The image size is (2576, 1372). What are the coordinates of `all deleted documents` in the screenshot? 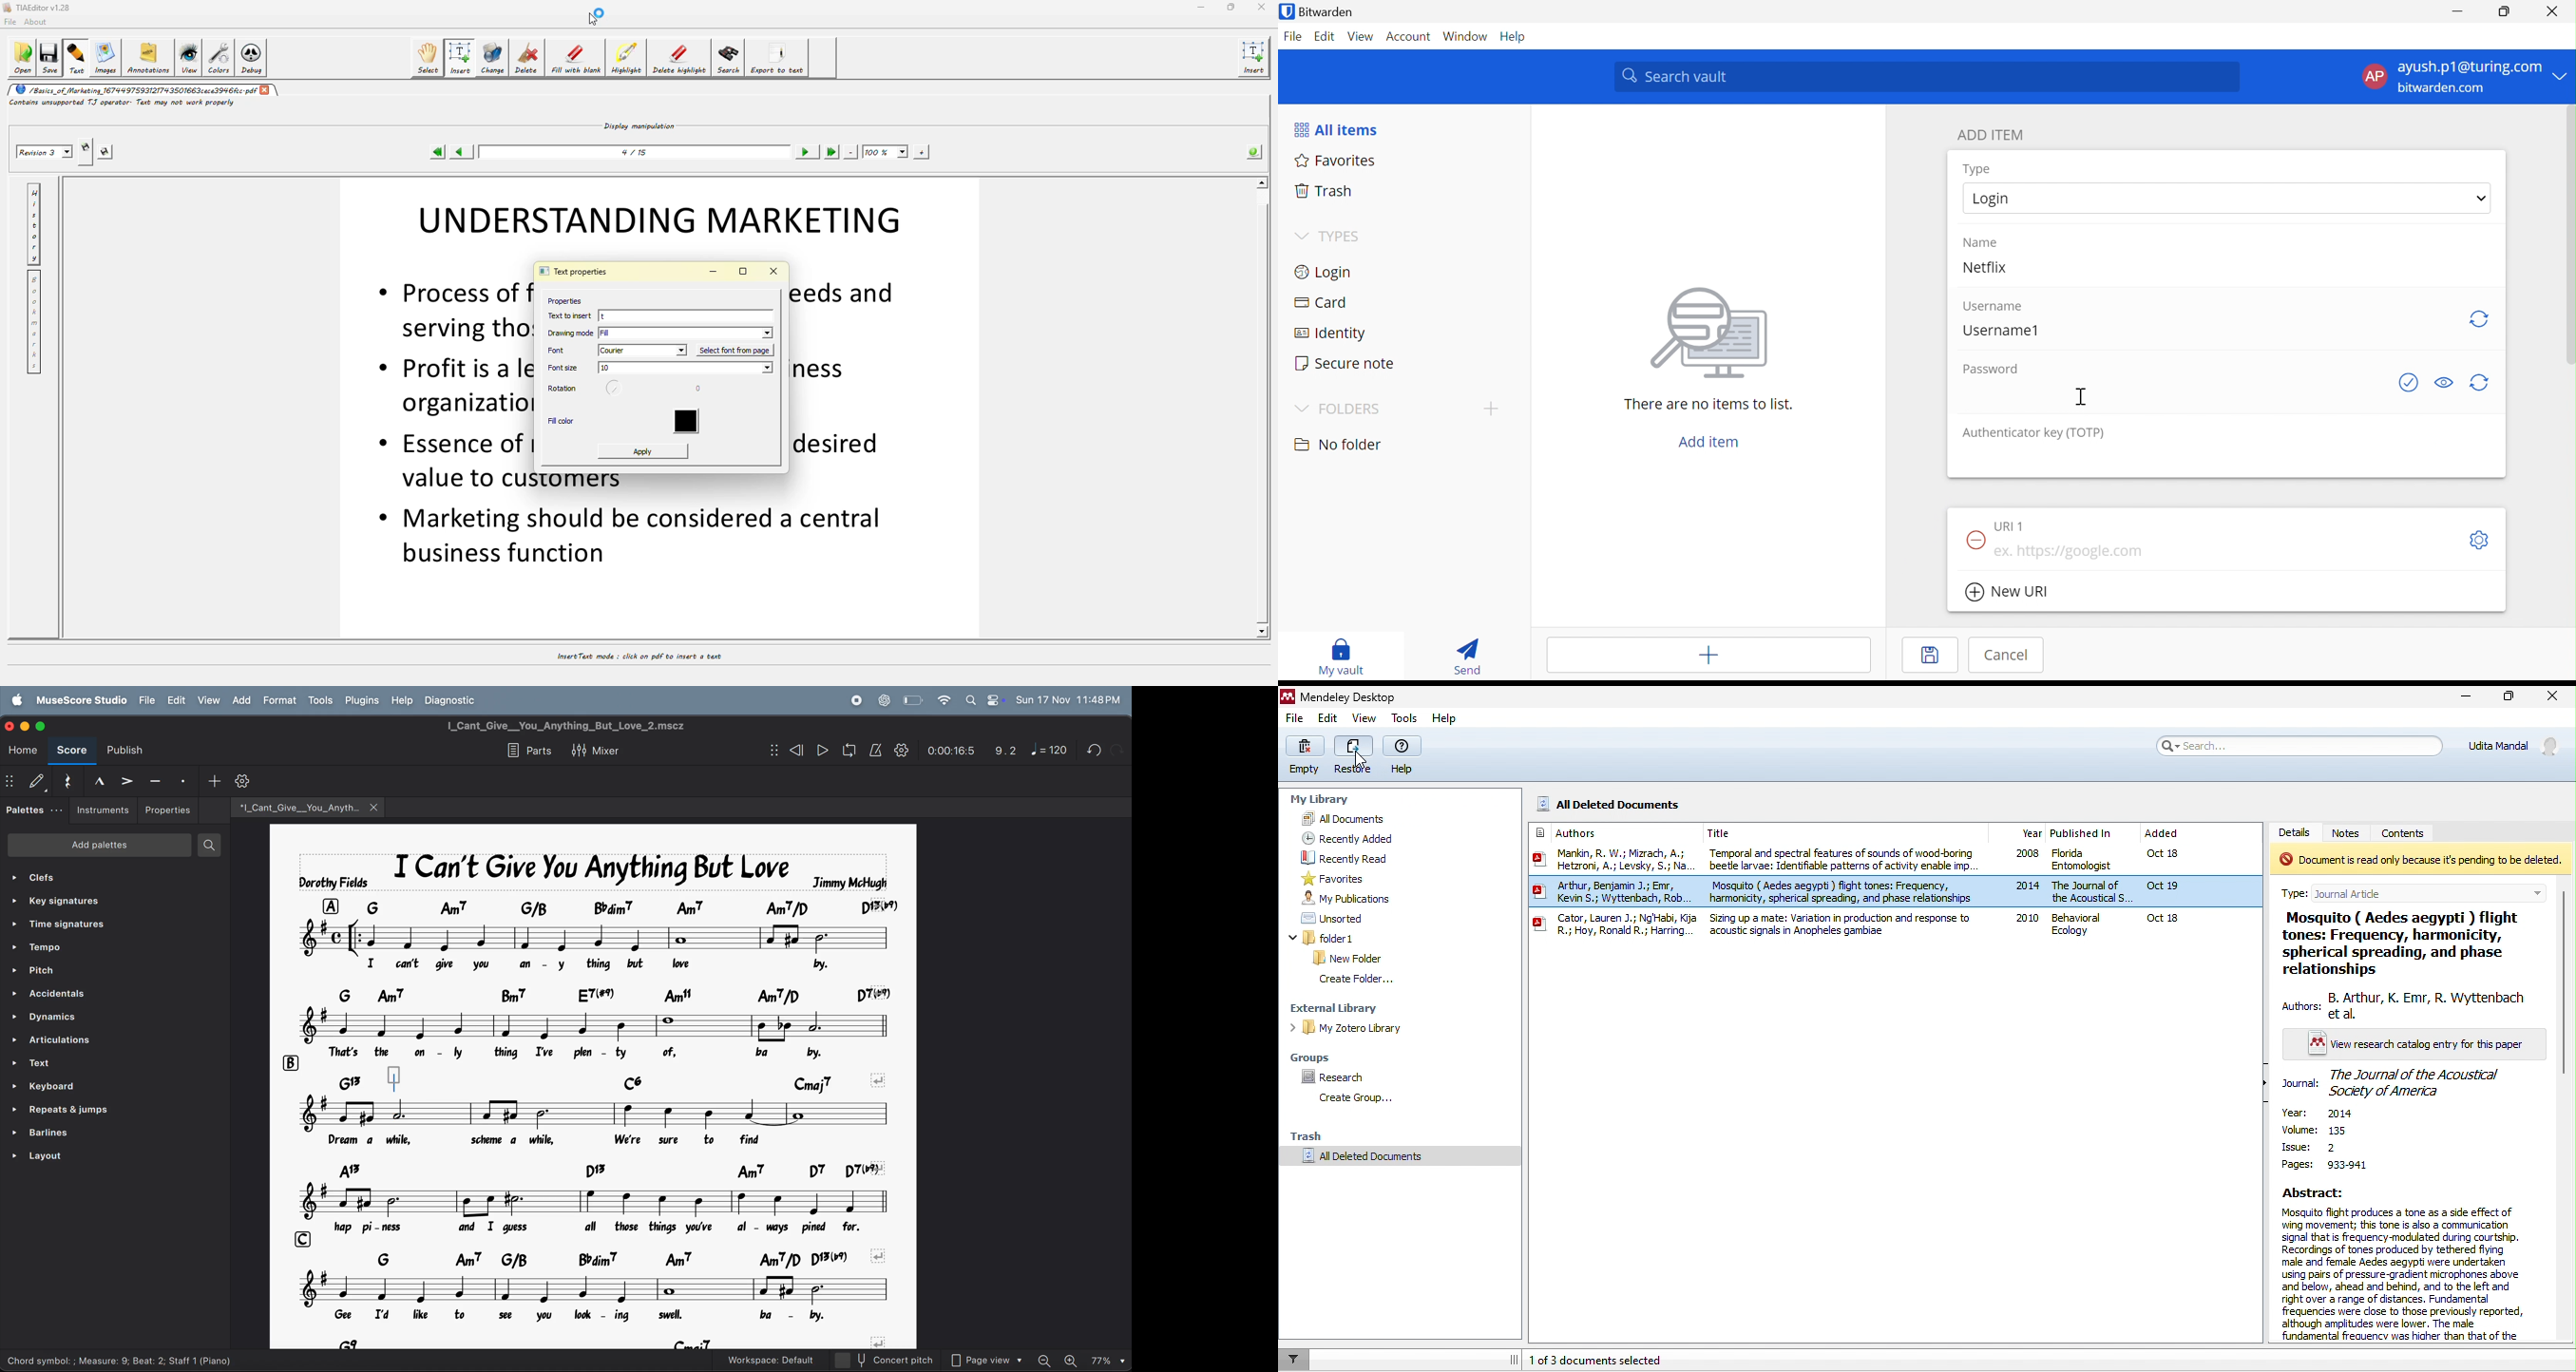 It's located at (1617, 804).